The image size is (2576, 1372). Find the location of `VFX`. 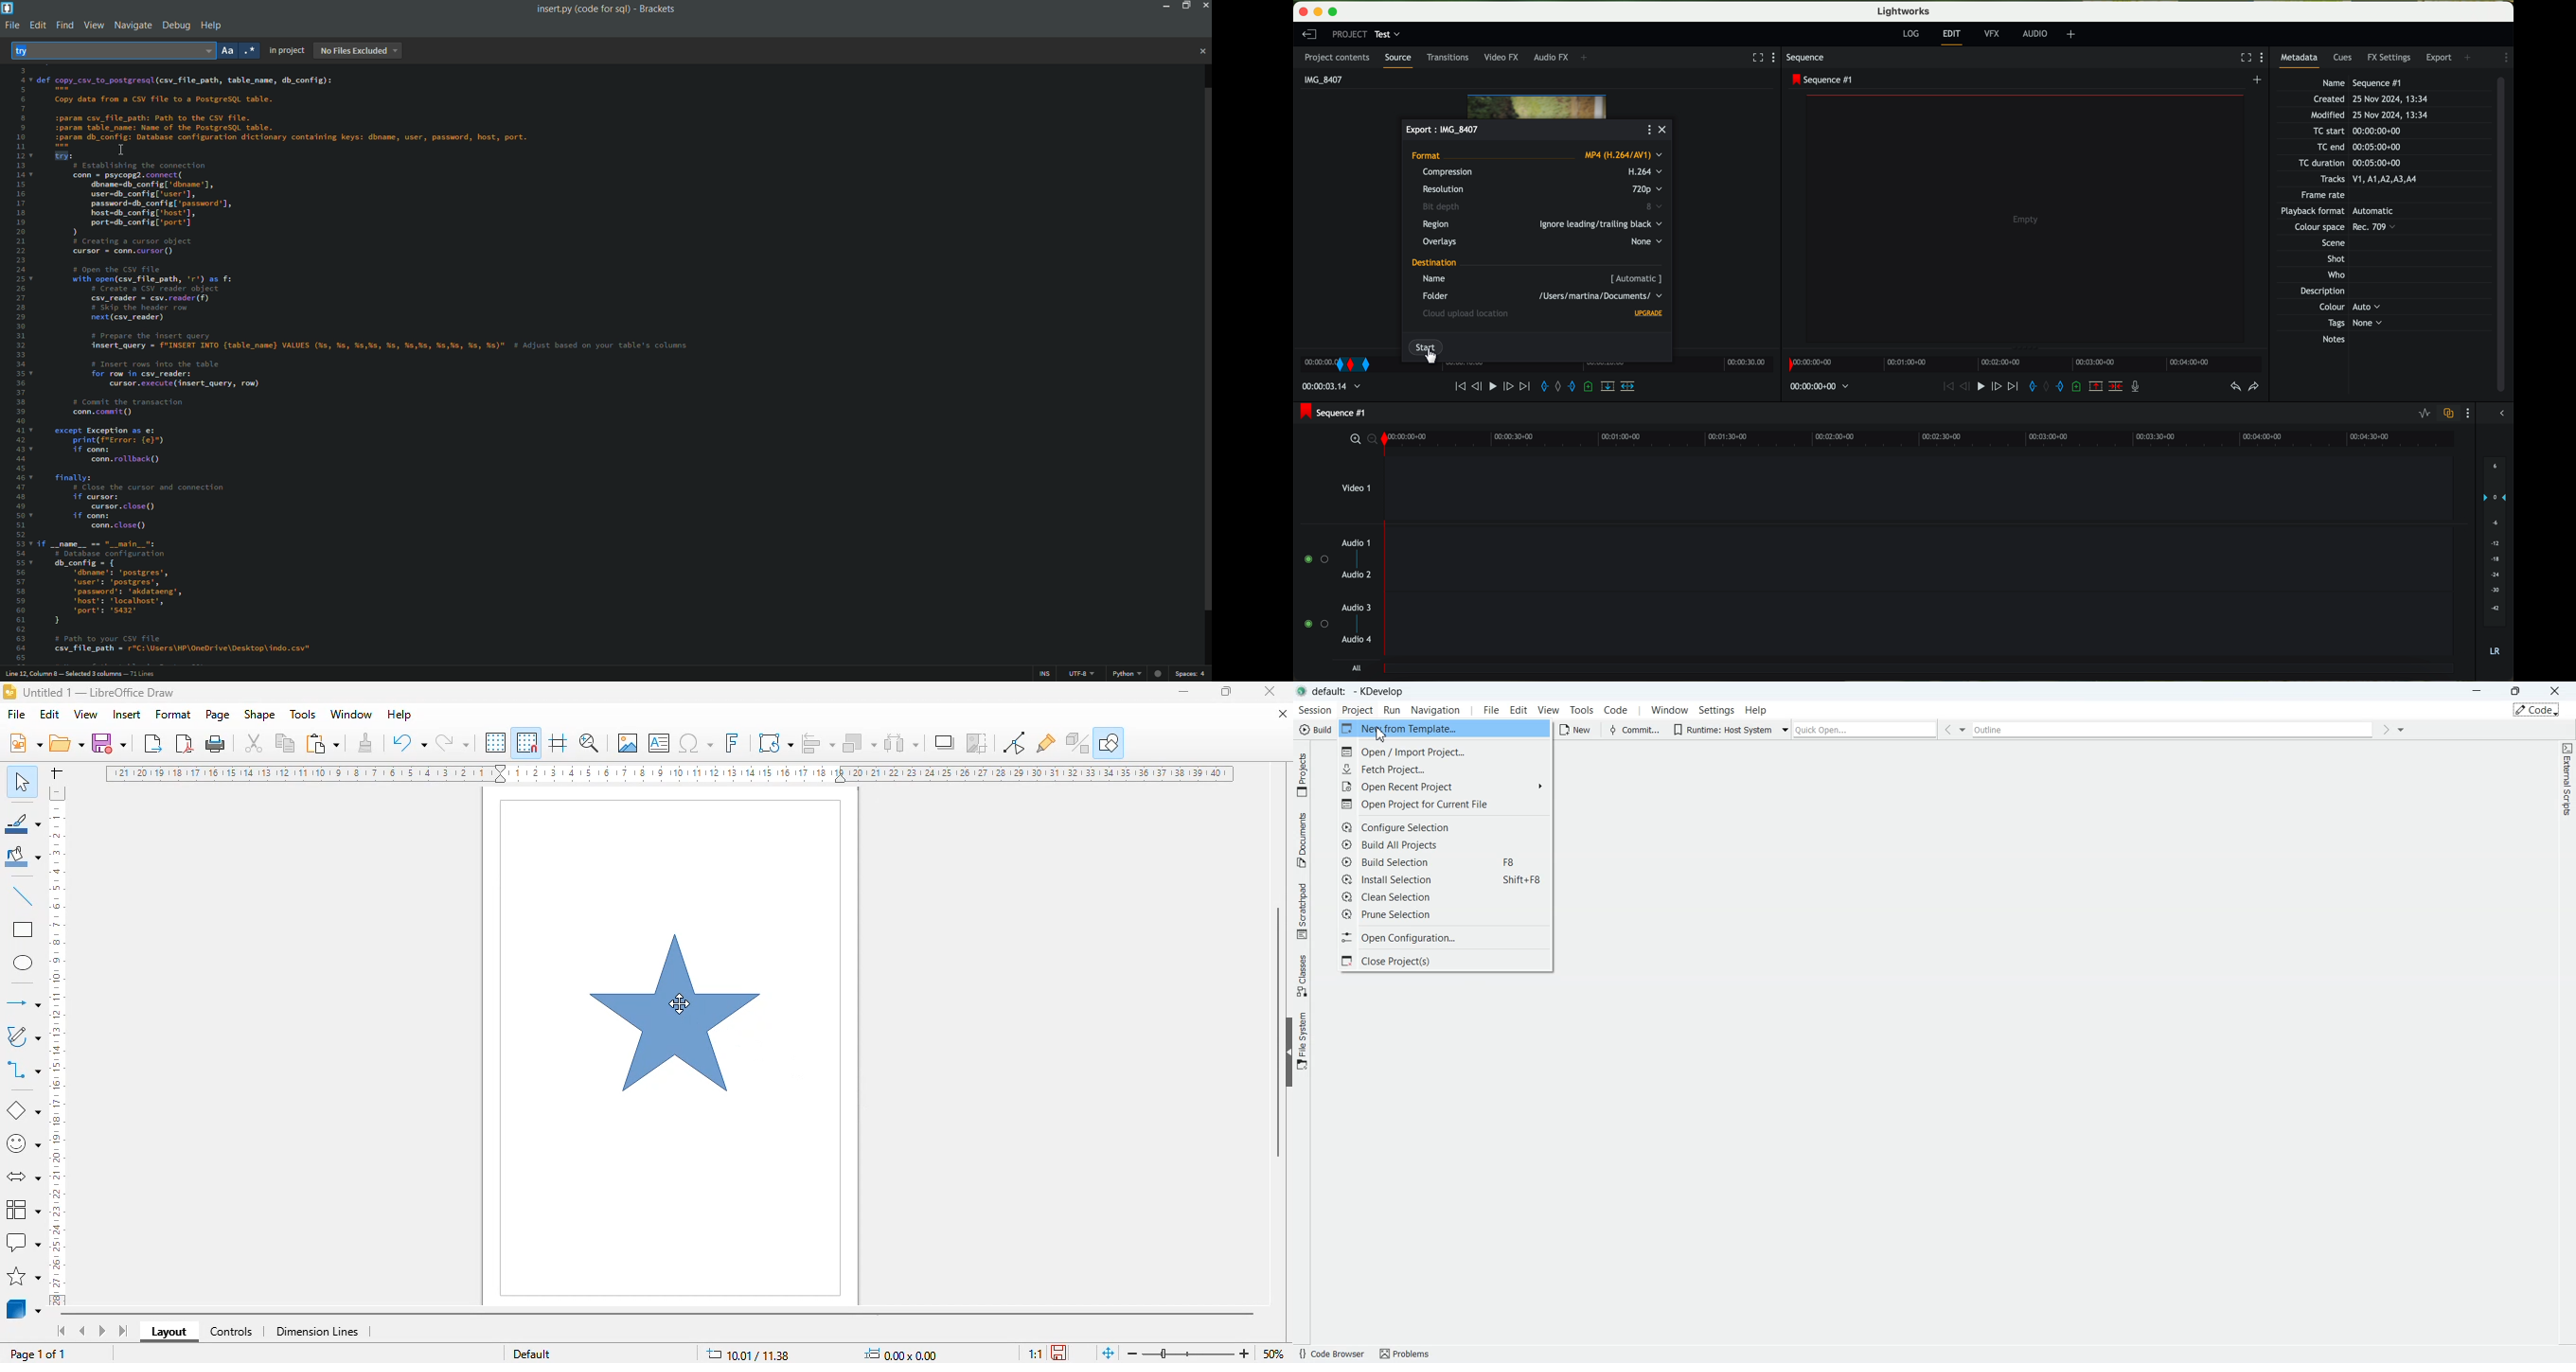

VFX is located at coordinates (1994, 35).